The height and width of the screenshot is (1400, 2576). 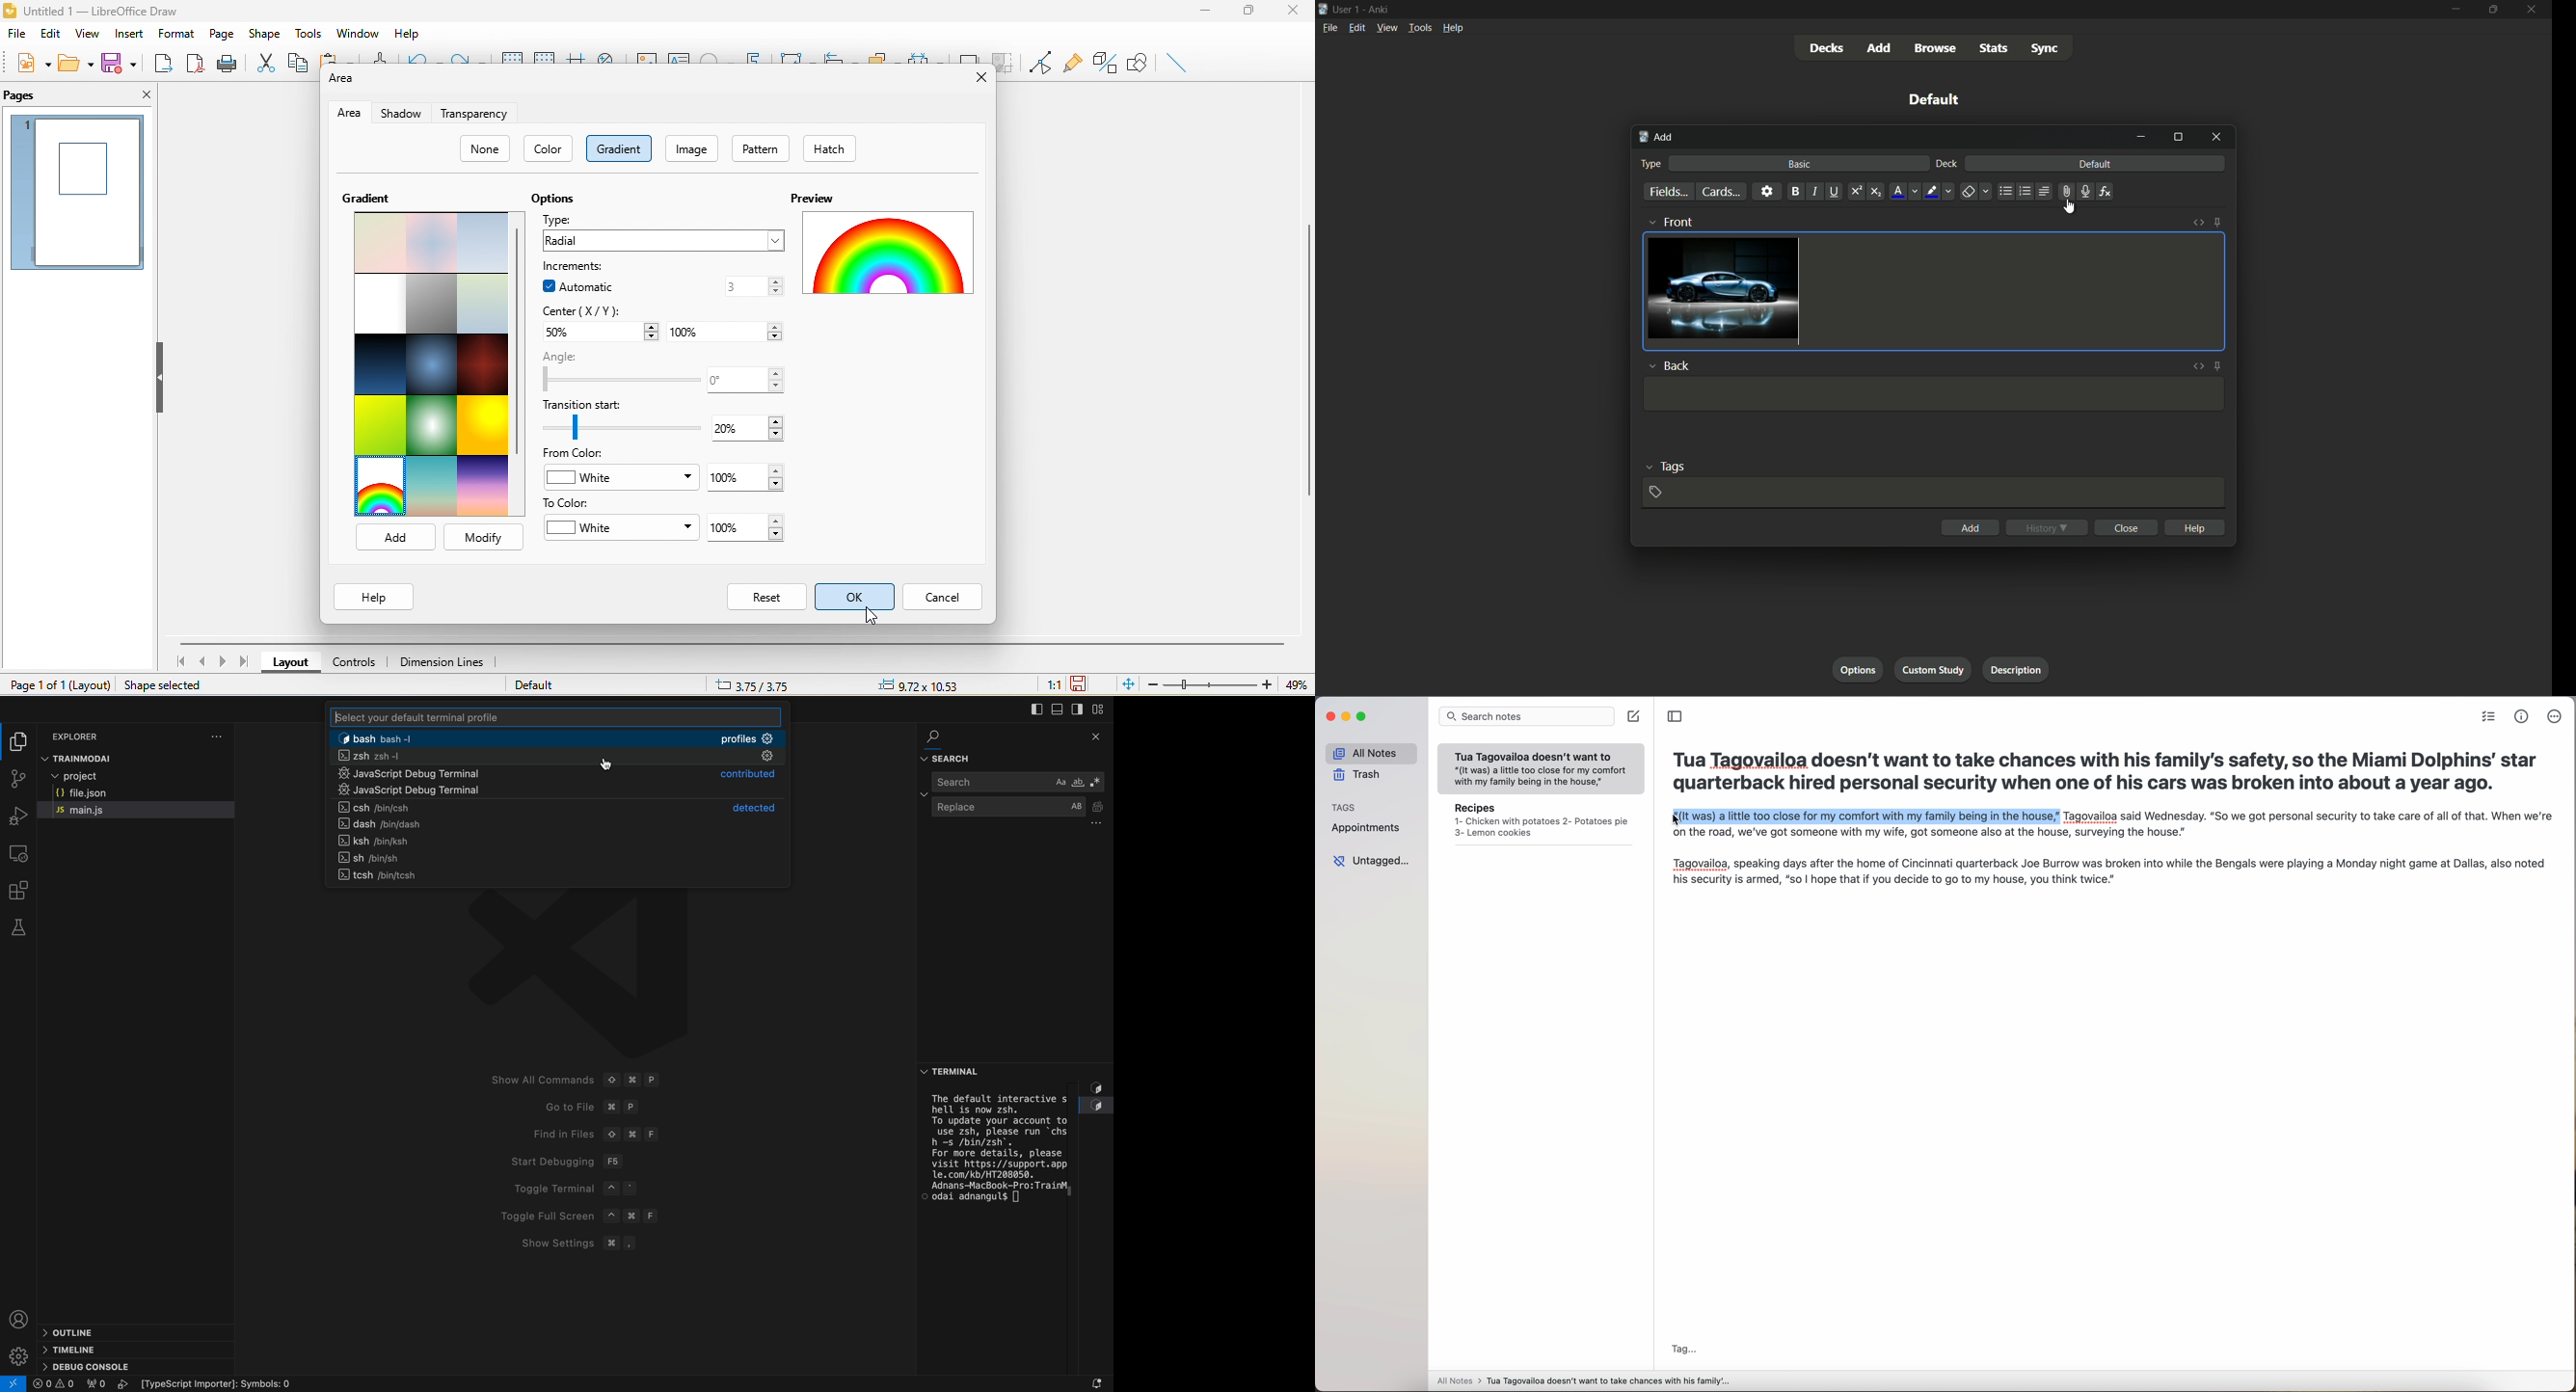 I want to click on 0.00x0.00, so click(x=916, y=684).